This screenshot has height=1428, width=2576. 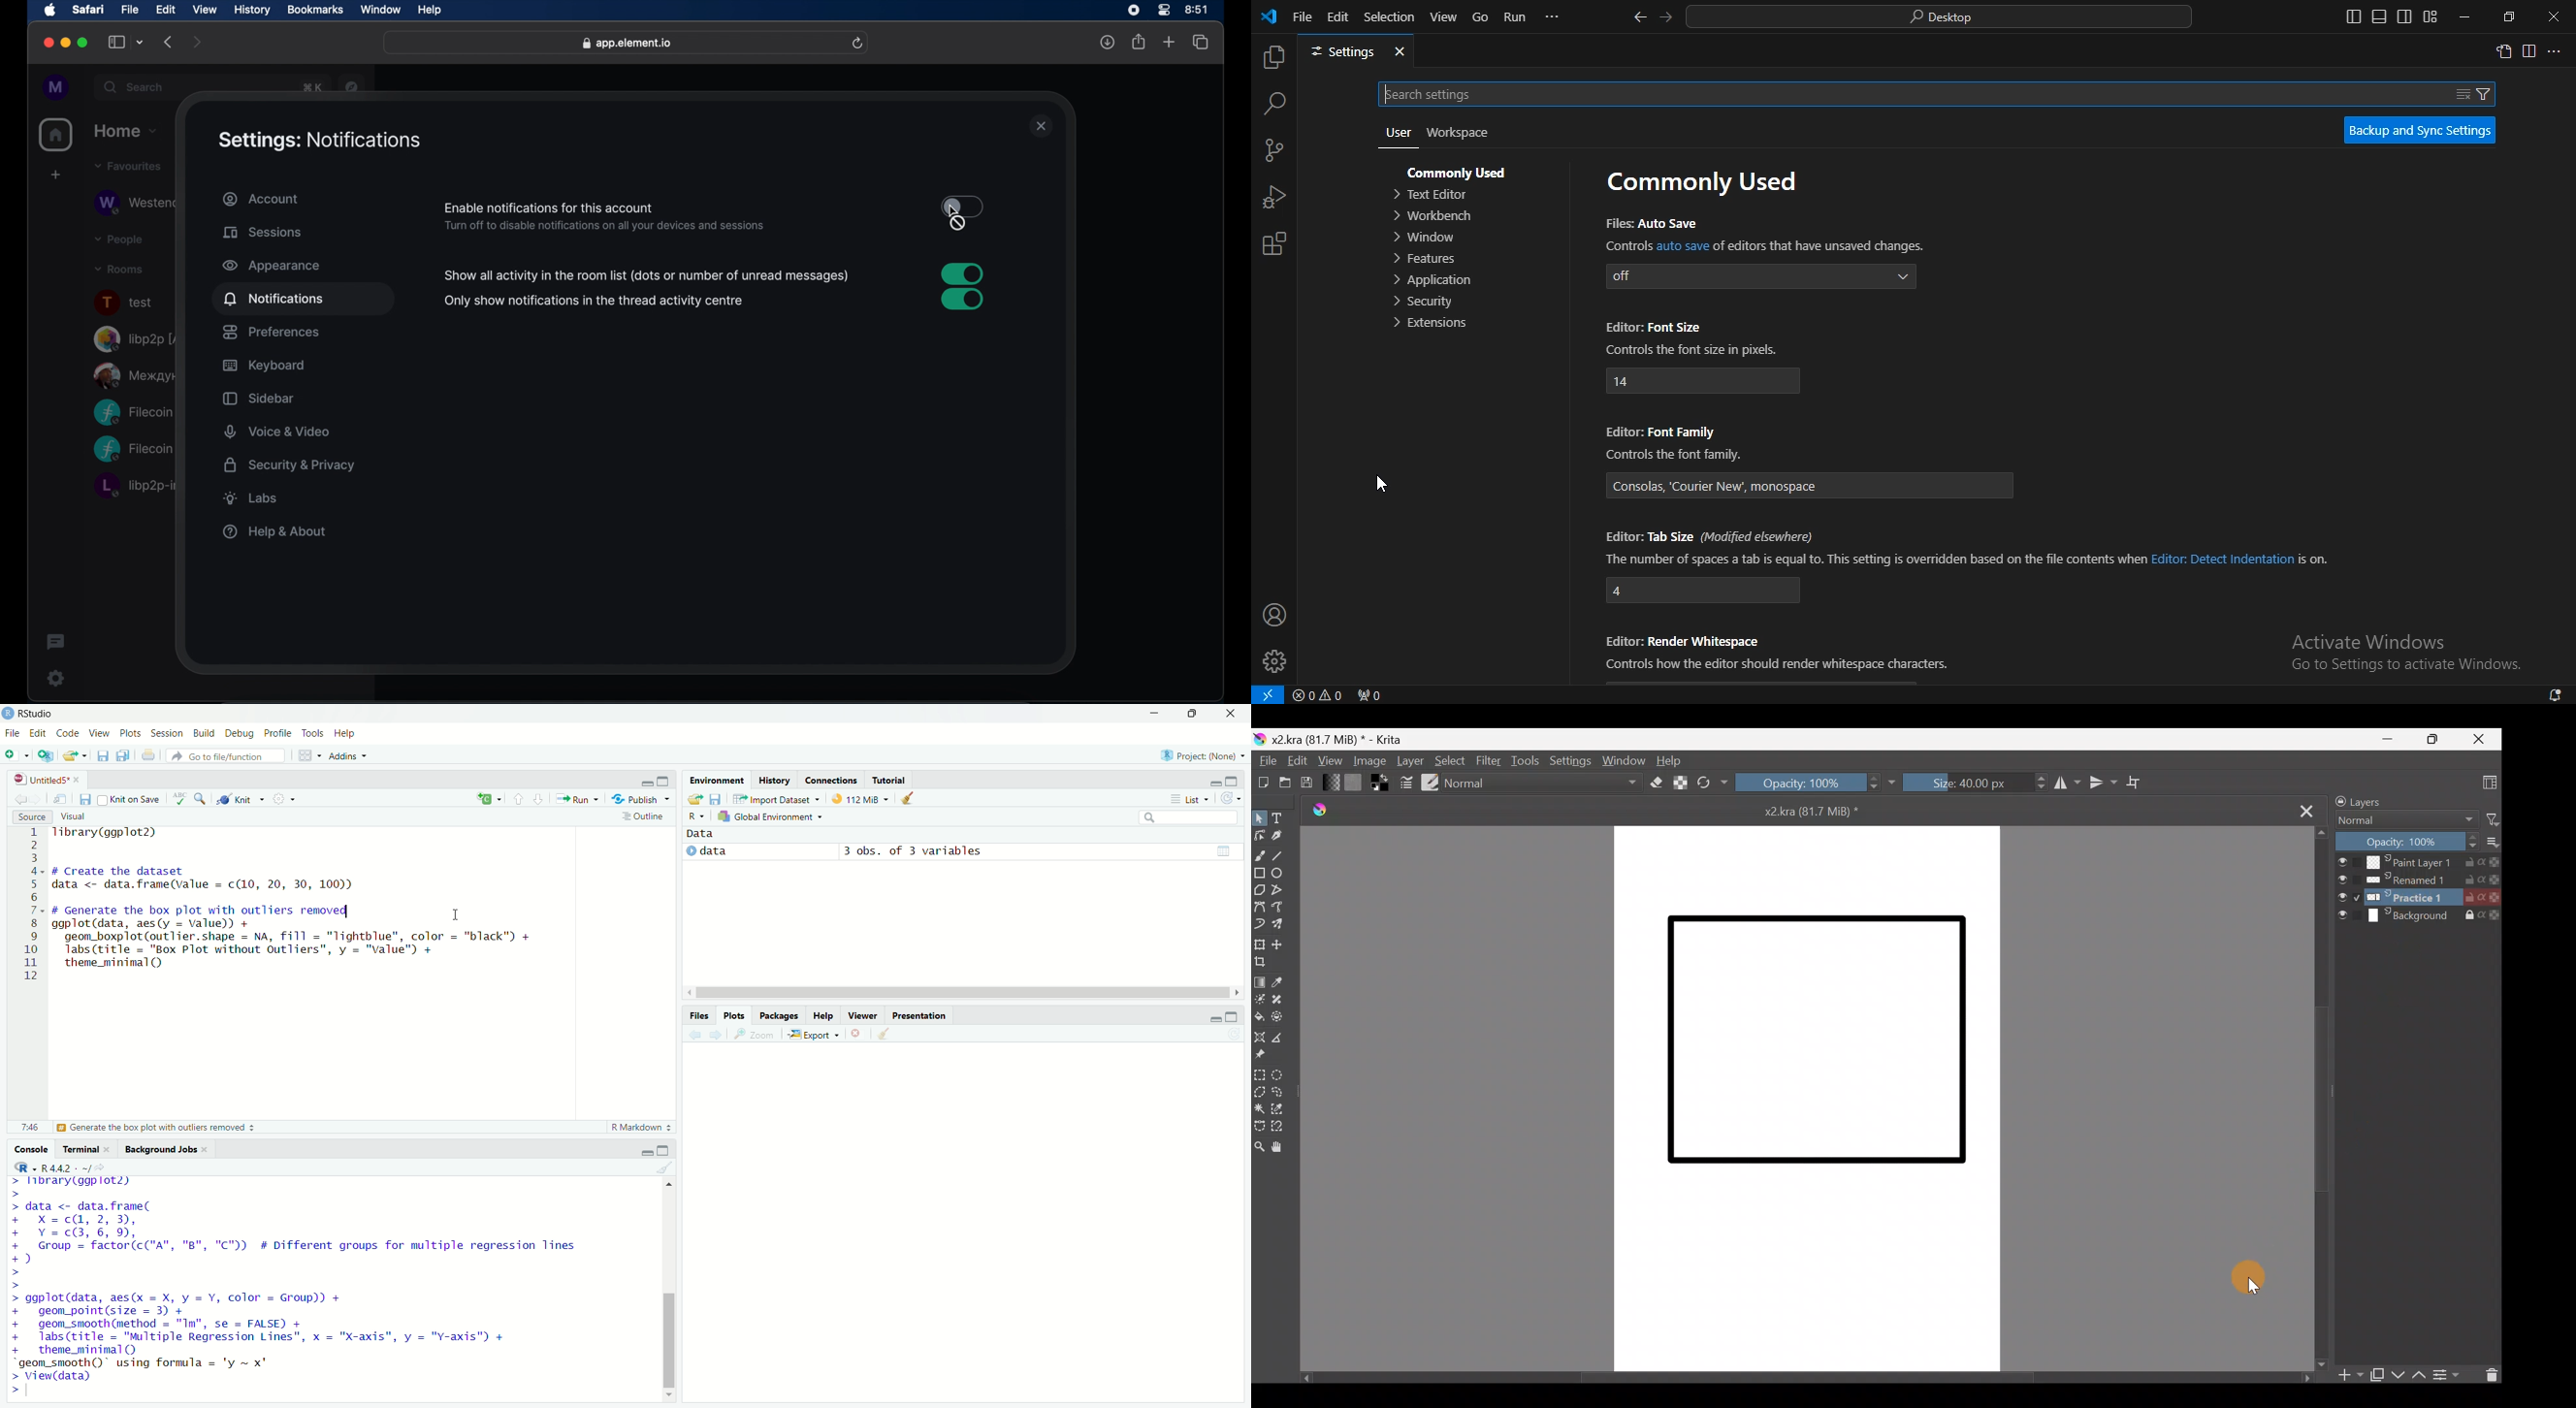 What do you see at coordinates (643, 815) in the screenshot?
I see `= Outline` at bounding box center [643, 815].